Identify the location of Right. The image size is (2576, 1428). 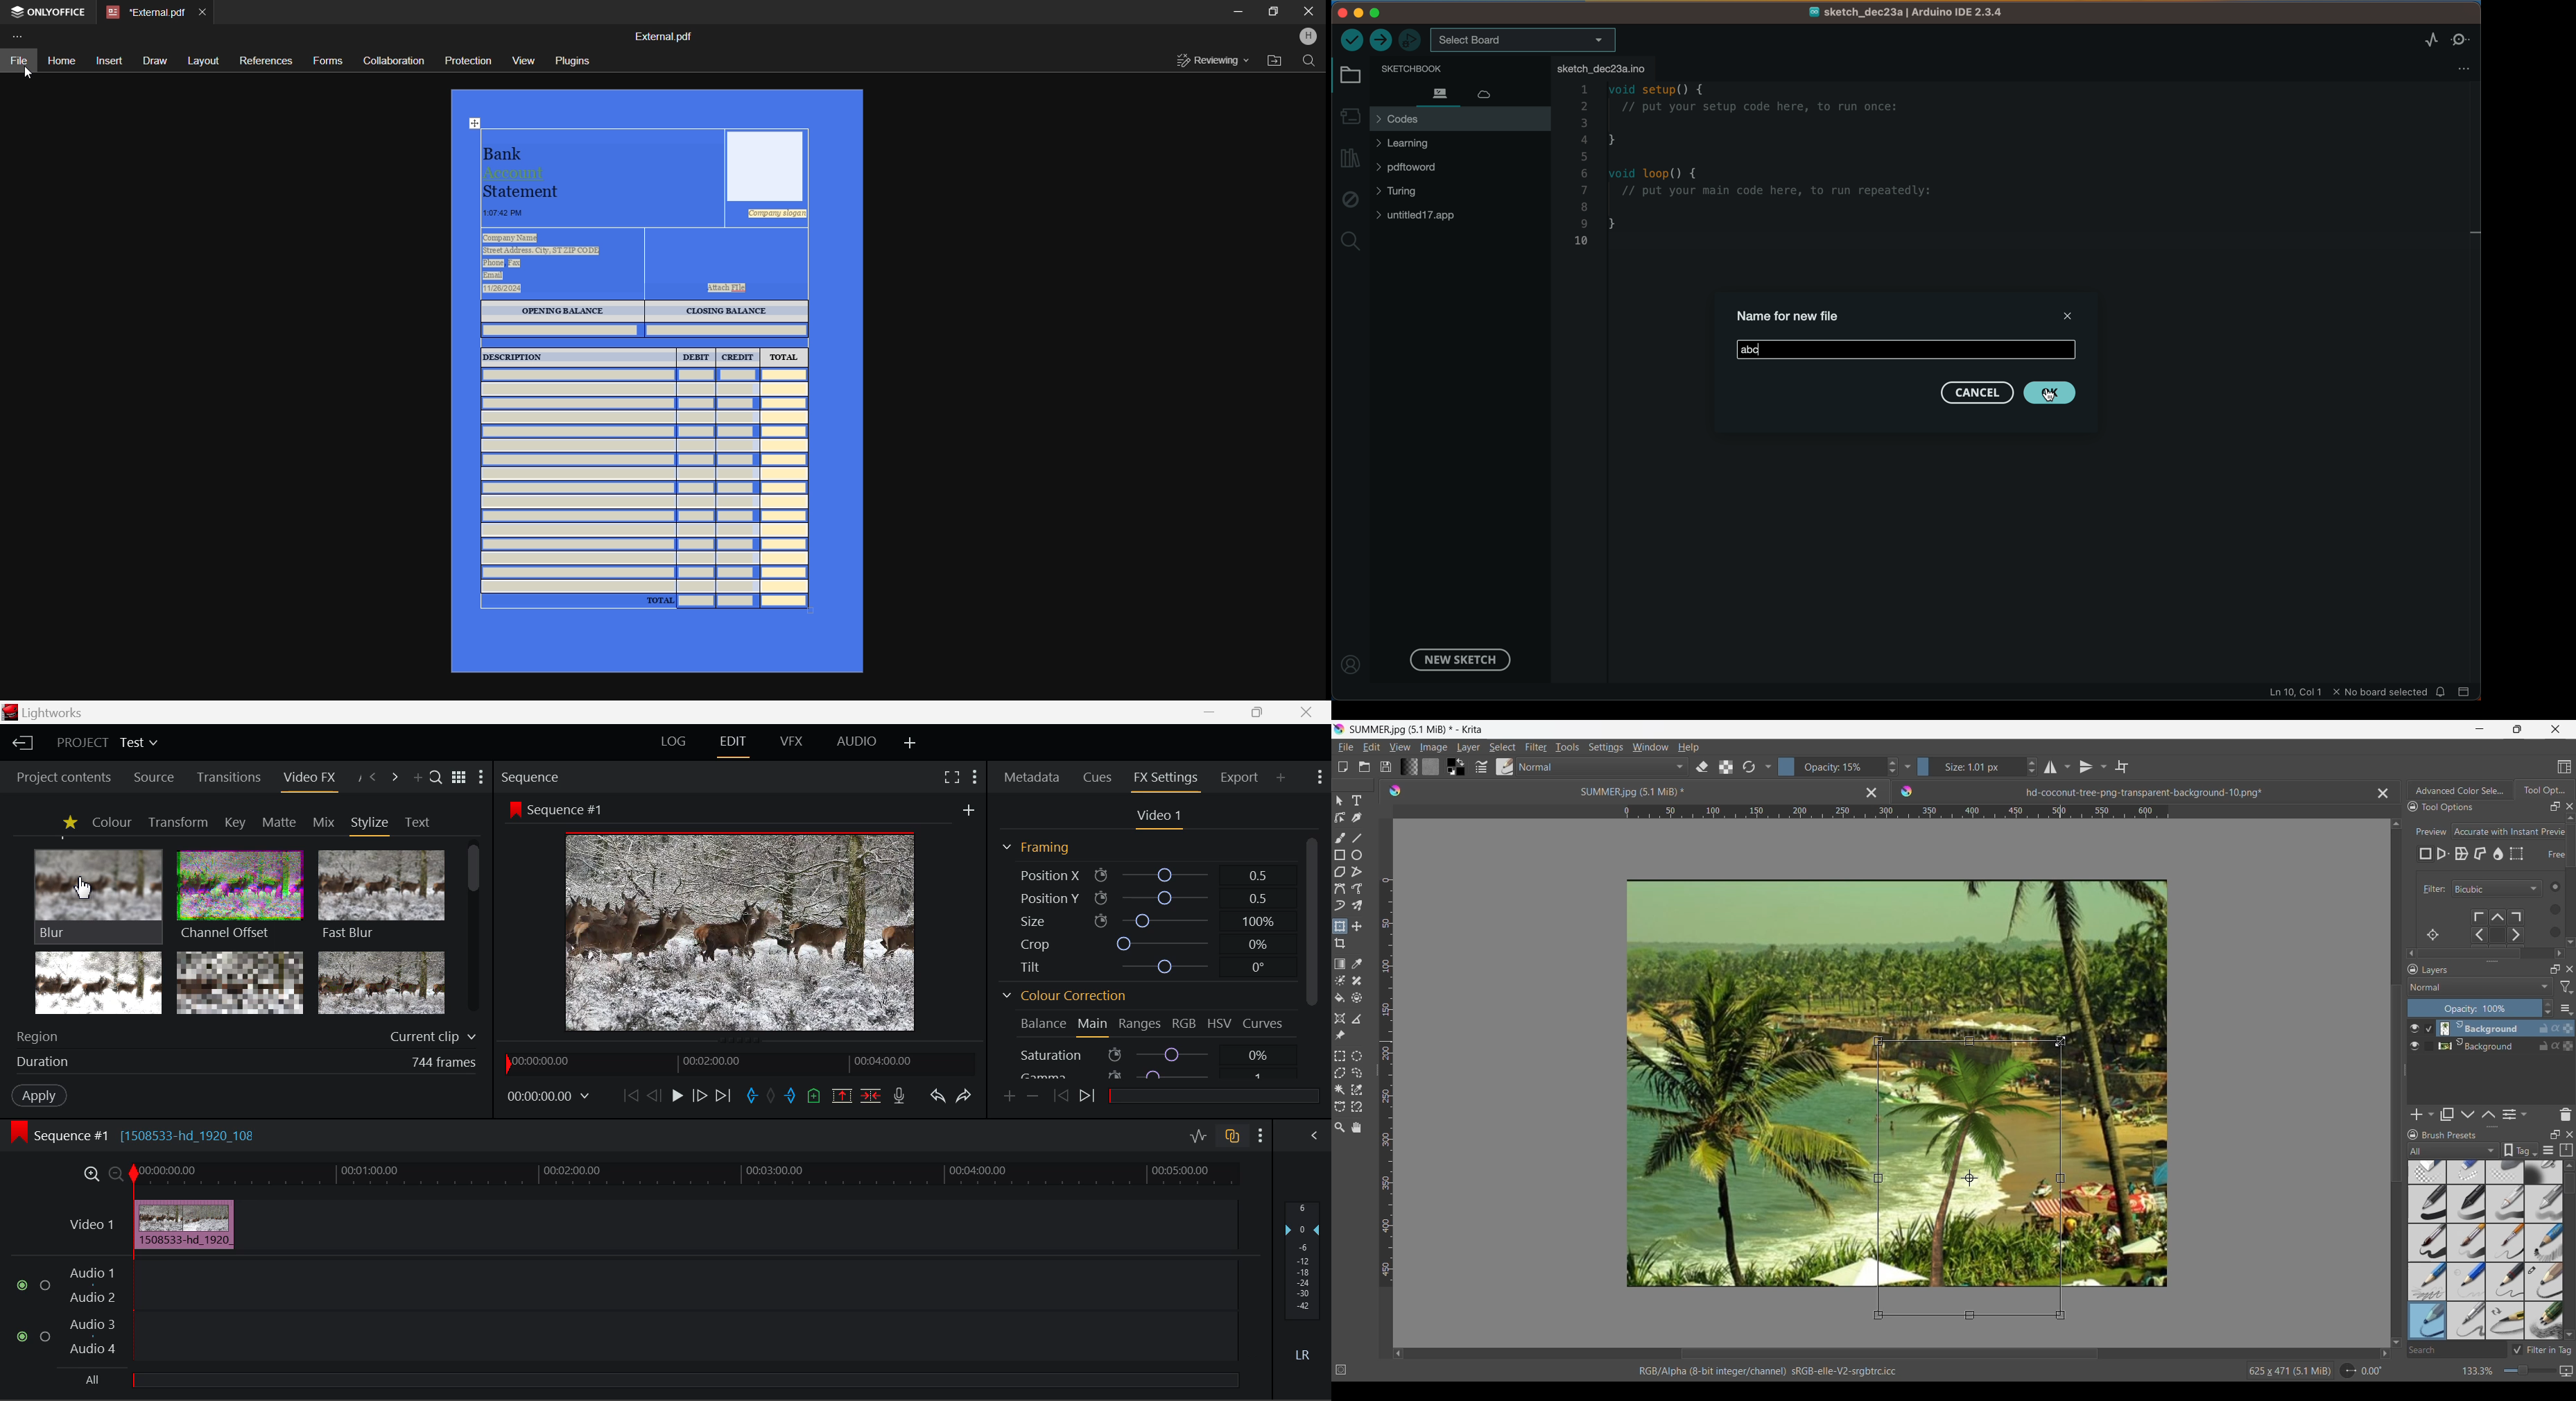
(2381, 1353).